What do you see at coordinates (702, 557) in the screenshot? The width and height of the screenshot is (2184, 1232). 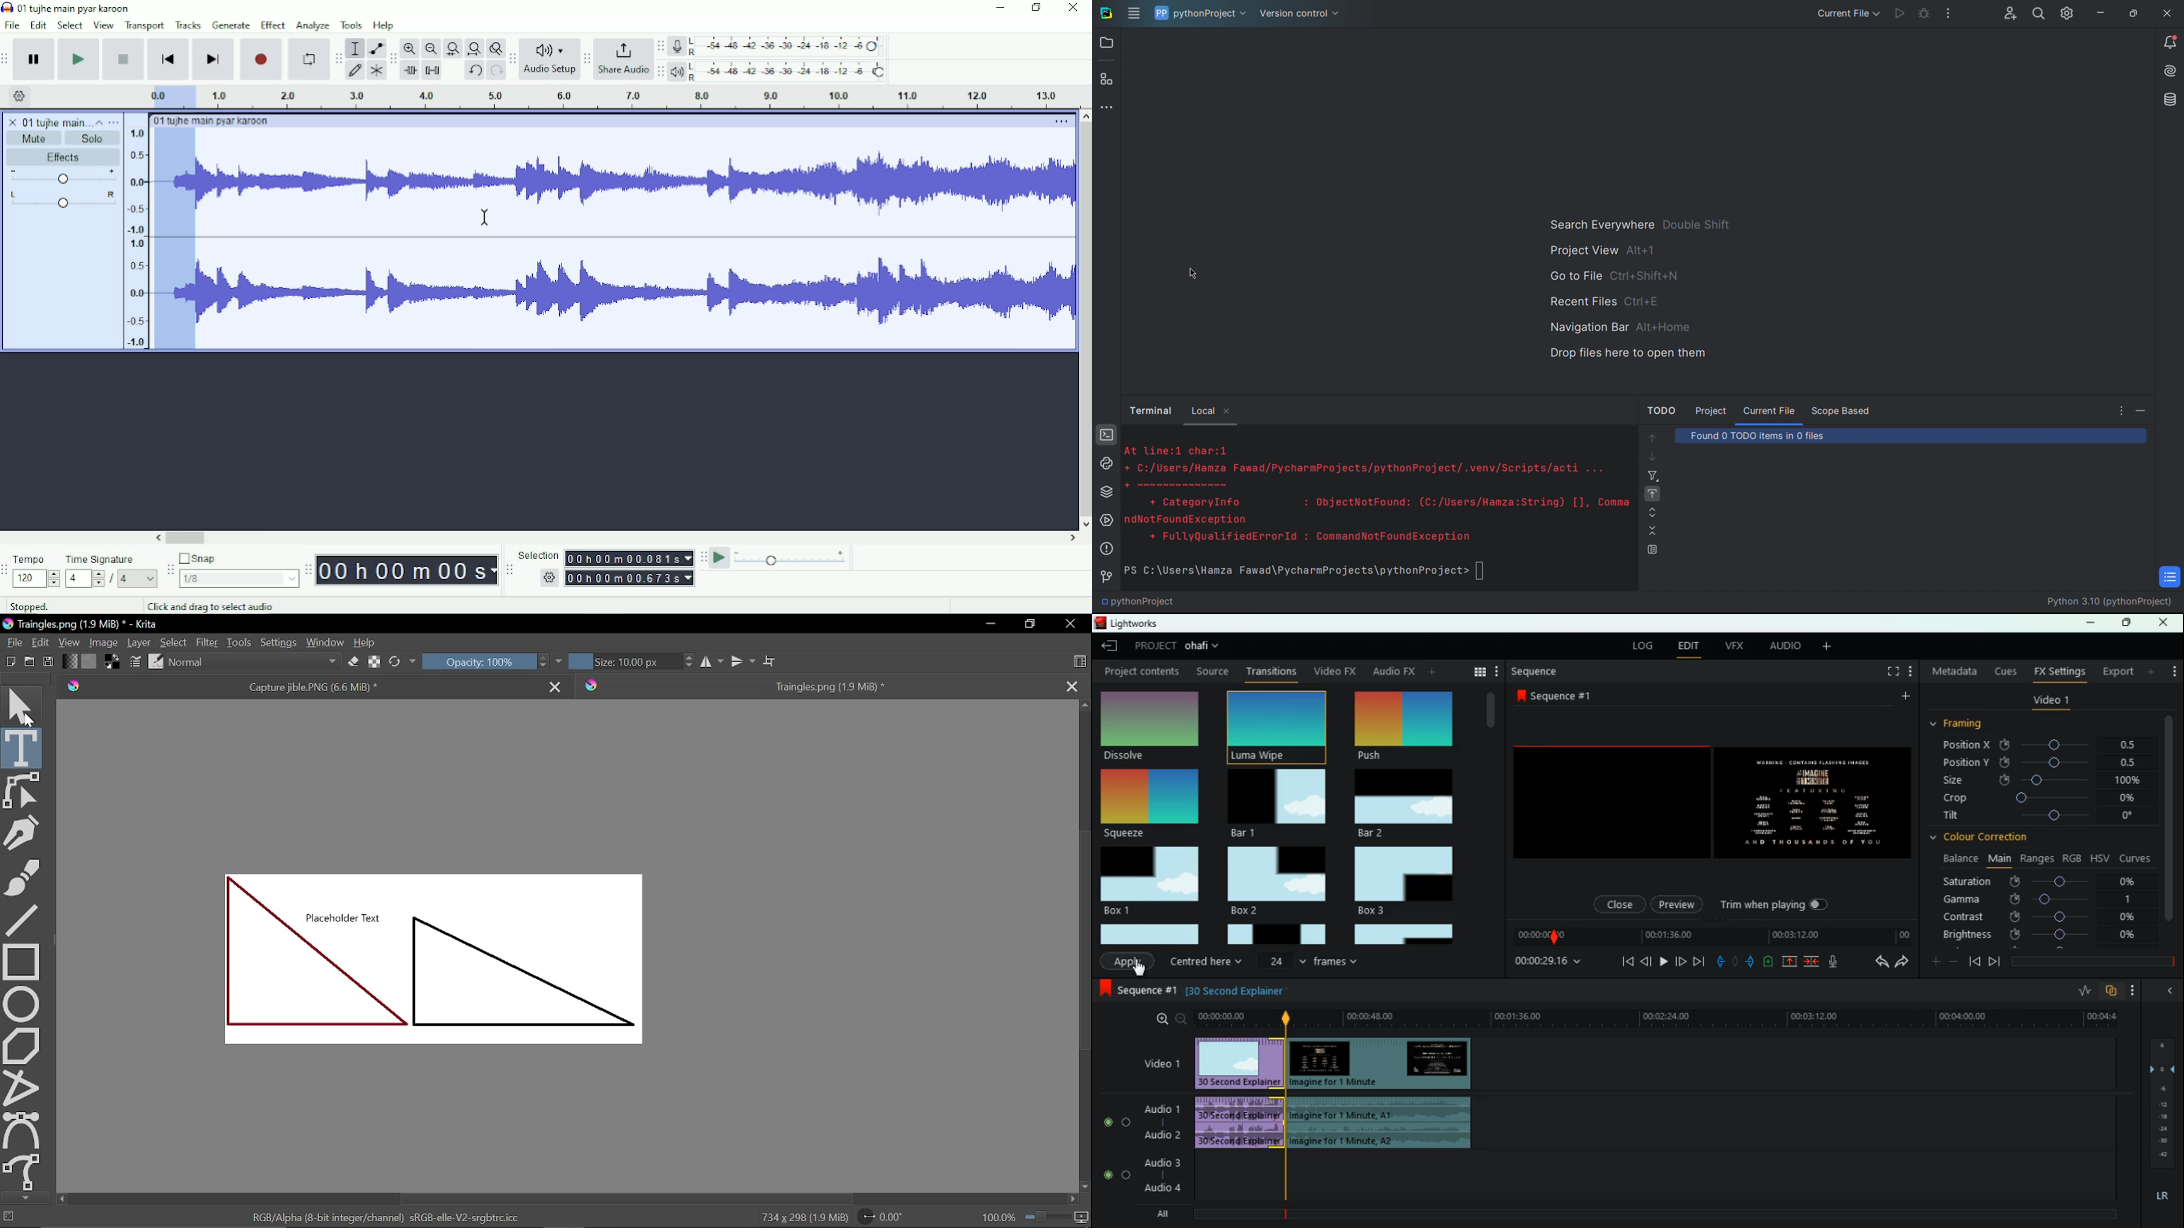 I see `Audacity play-at-speed toolbar` at bounding box center [702, 557].